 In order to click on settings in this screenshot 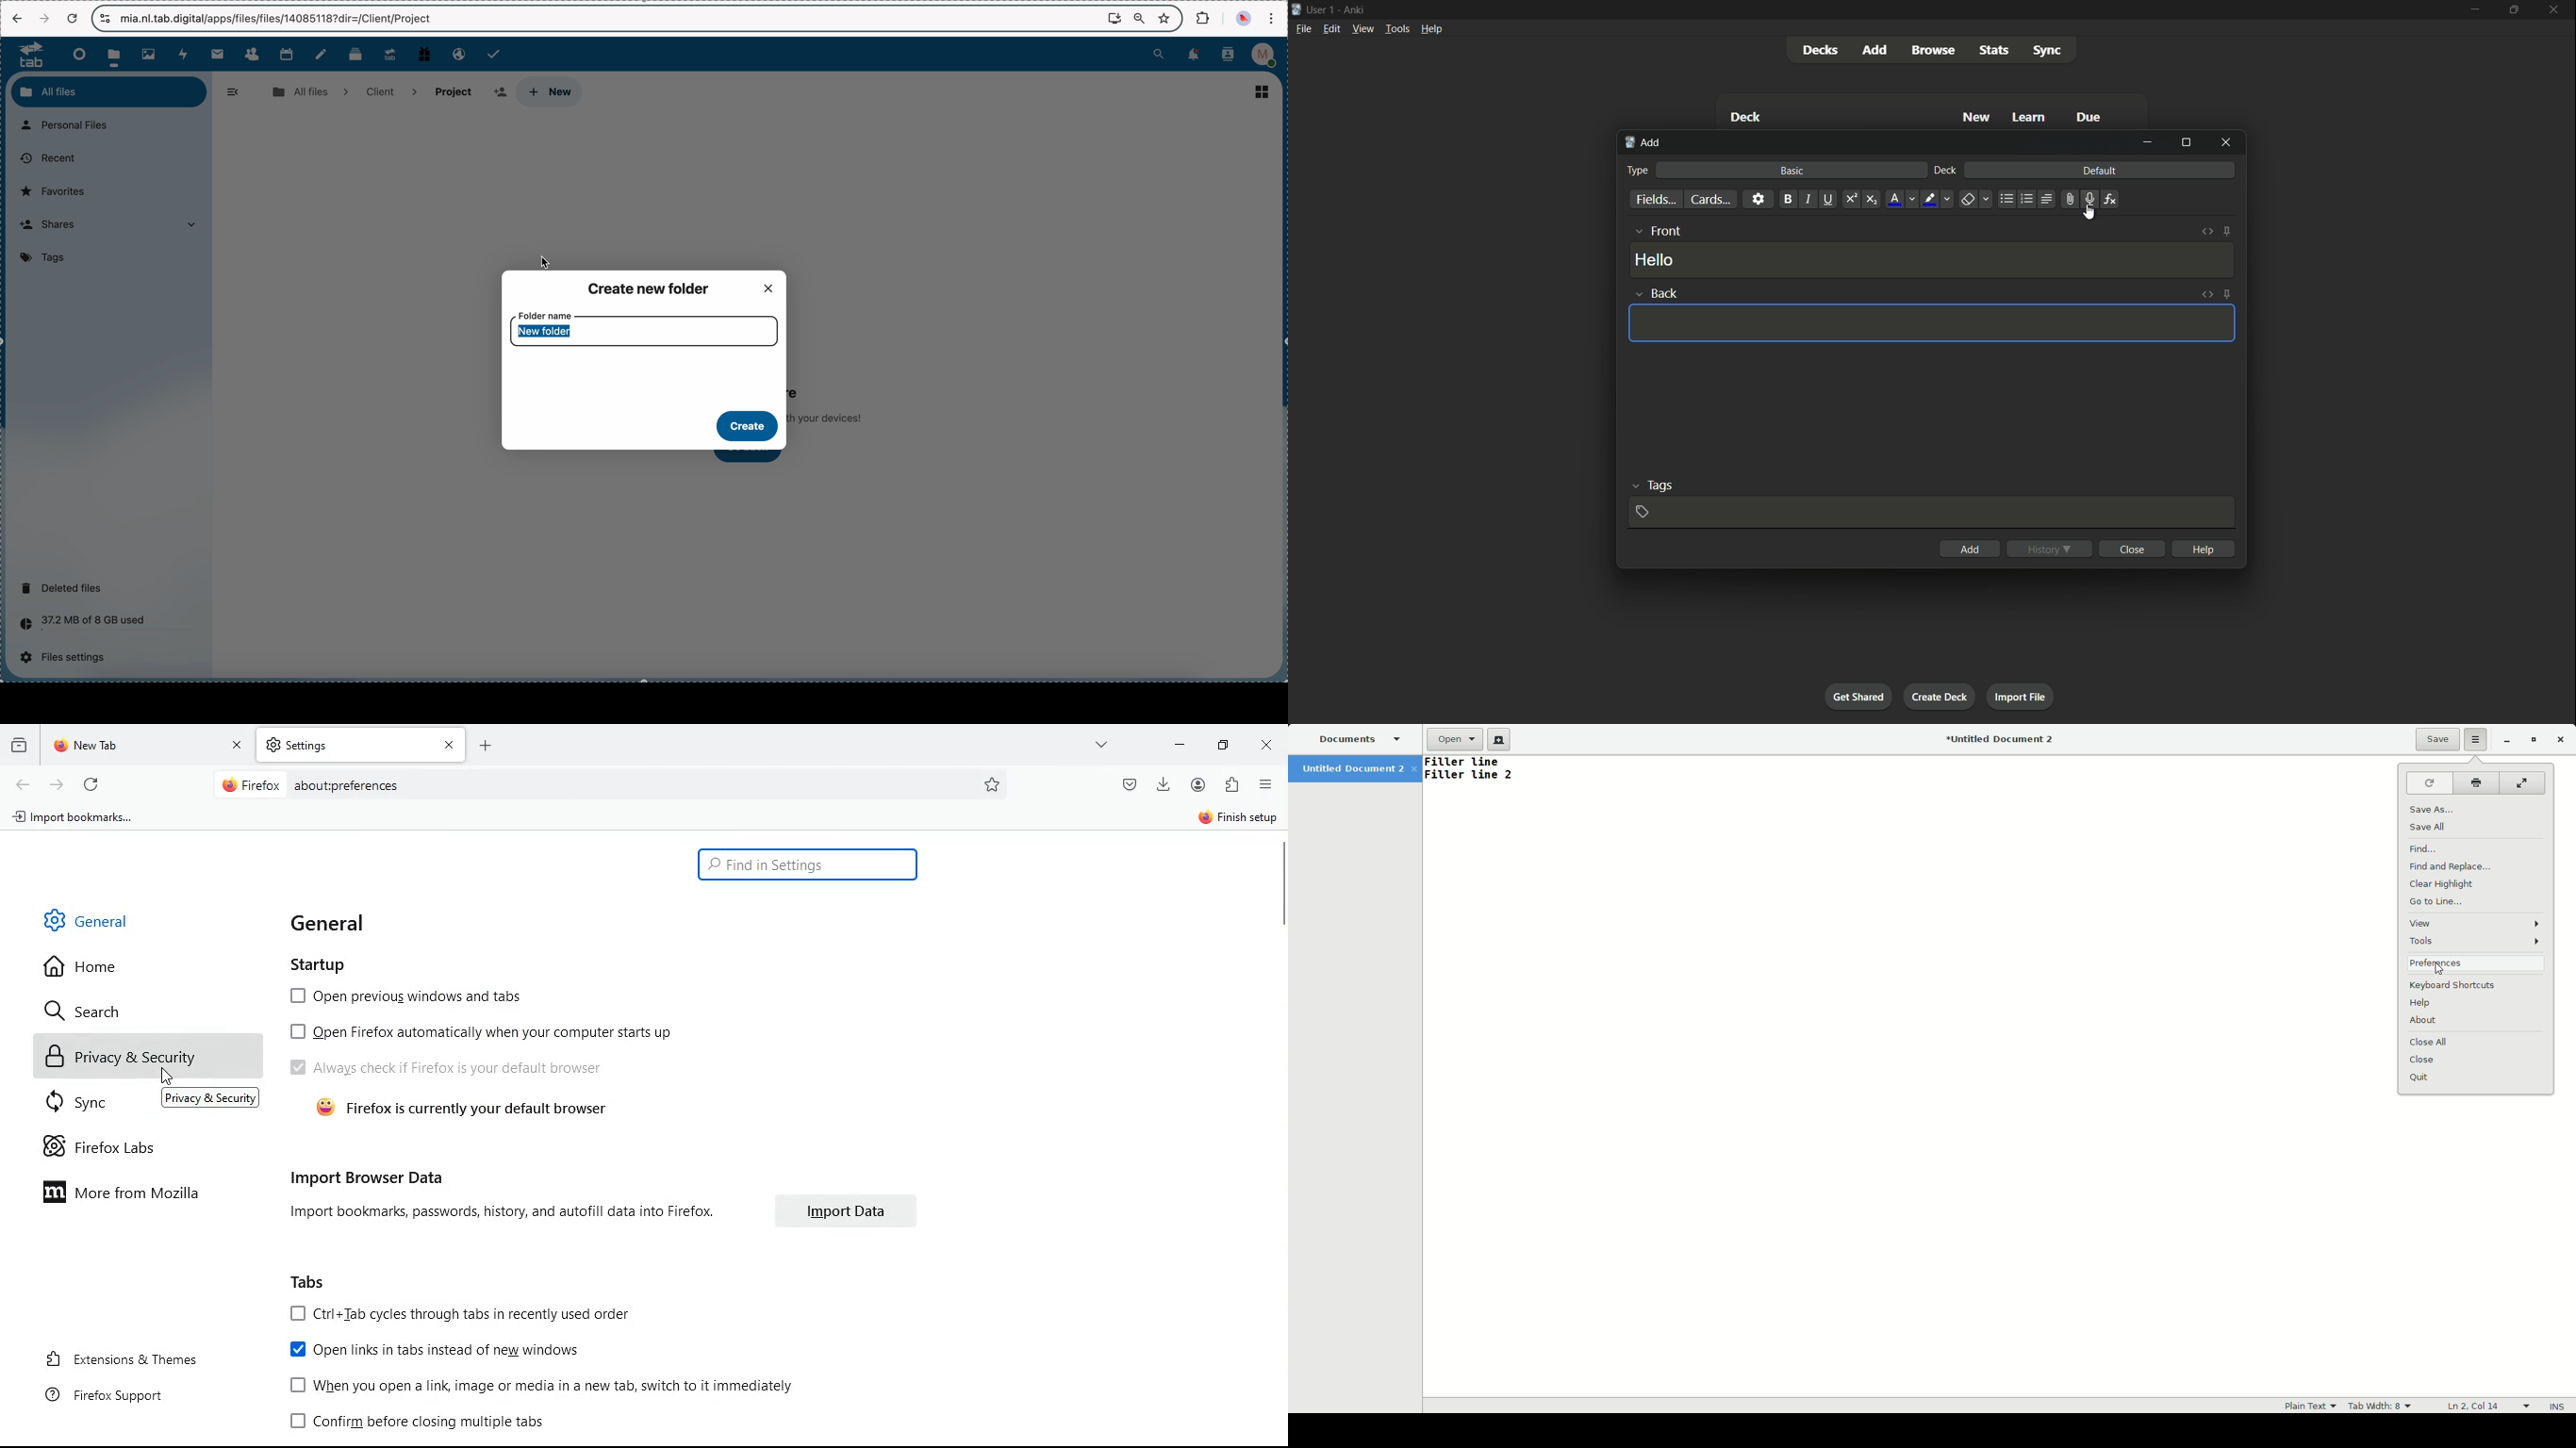, I will do `click(1758, 198)`.